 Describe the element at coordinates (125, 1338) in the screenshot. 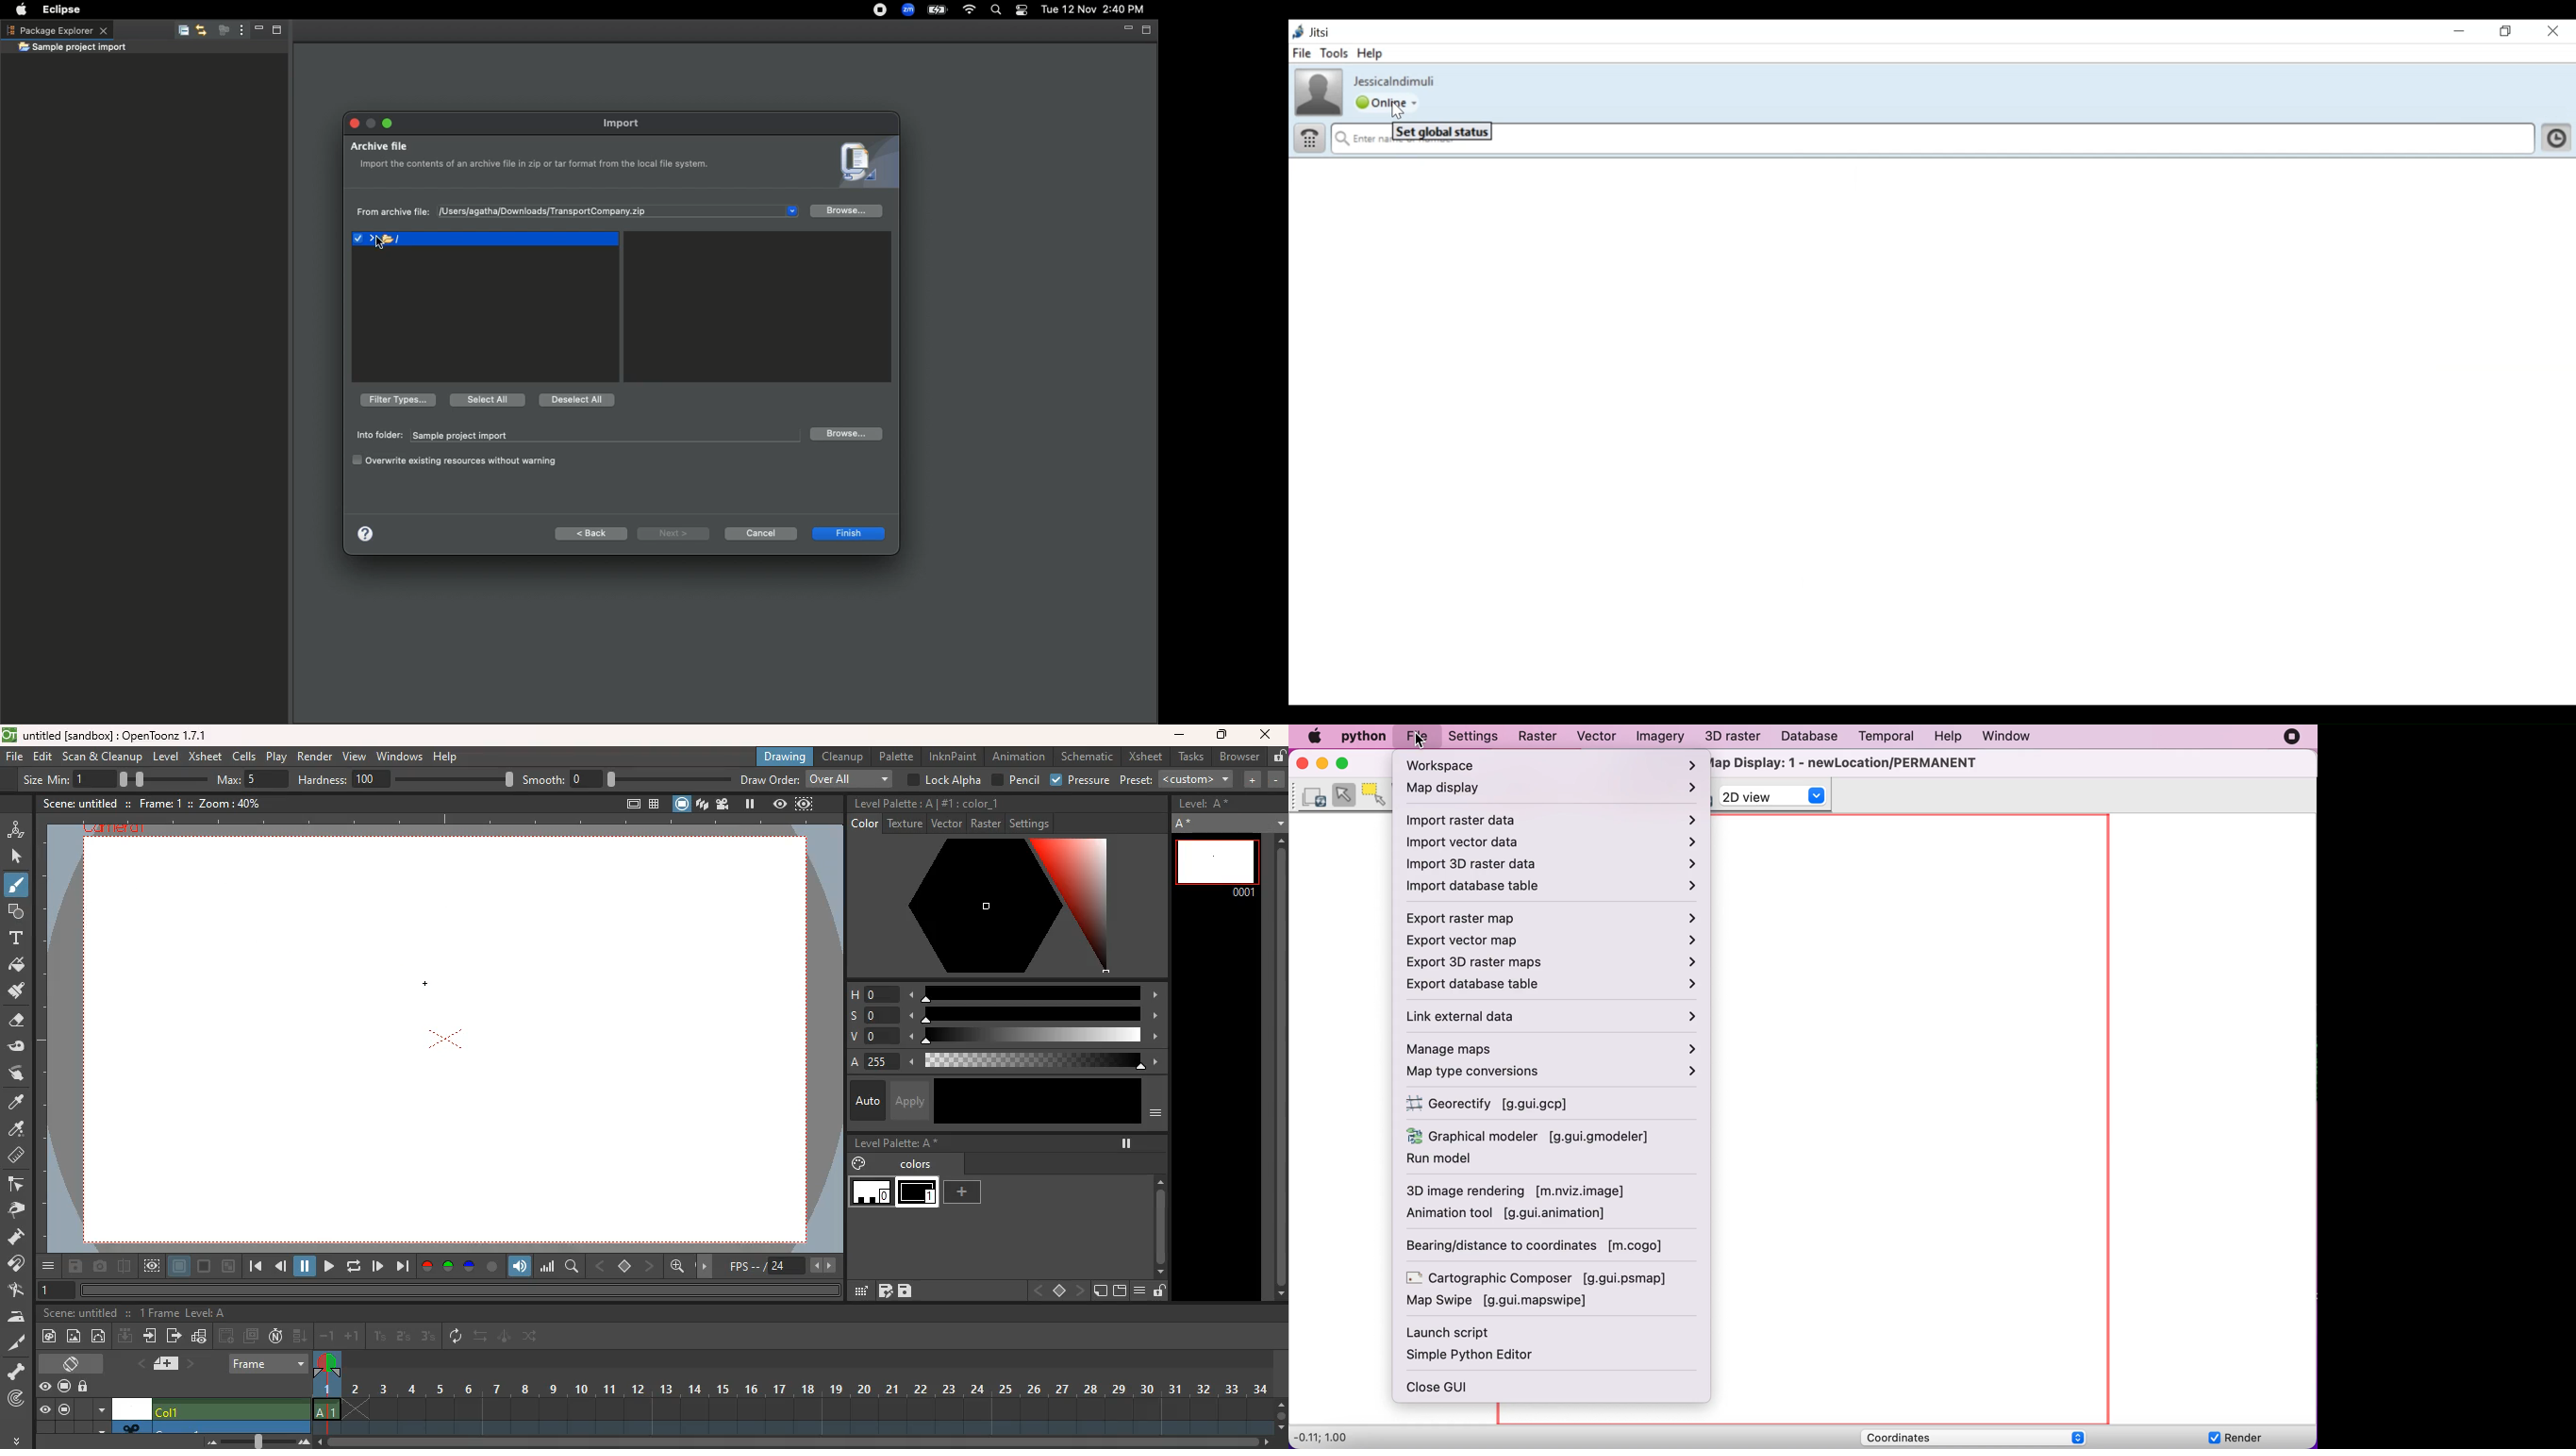

I see `down` at that location.